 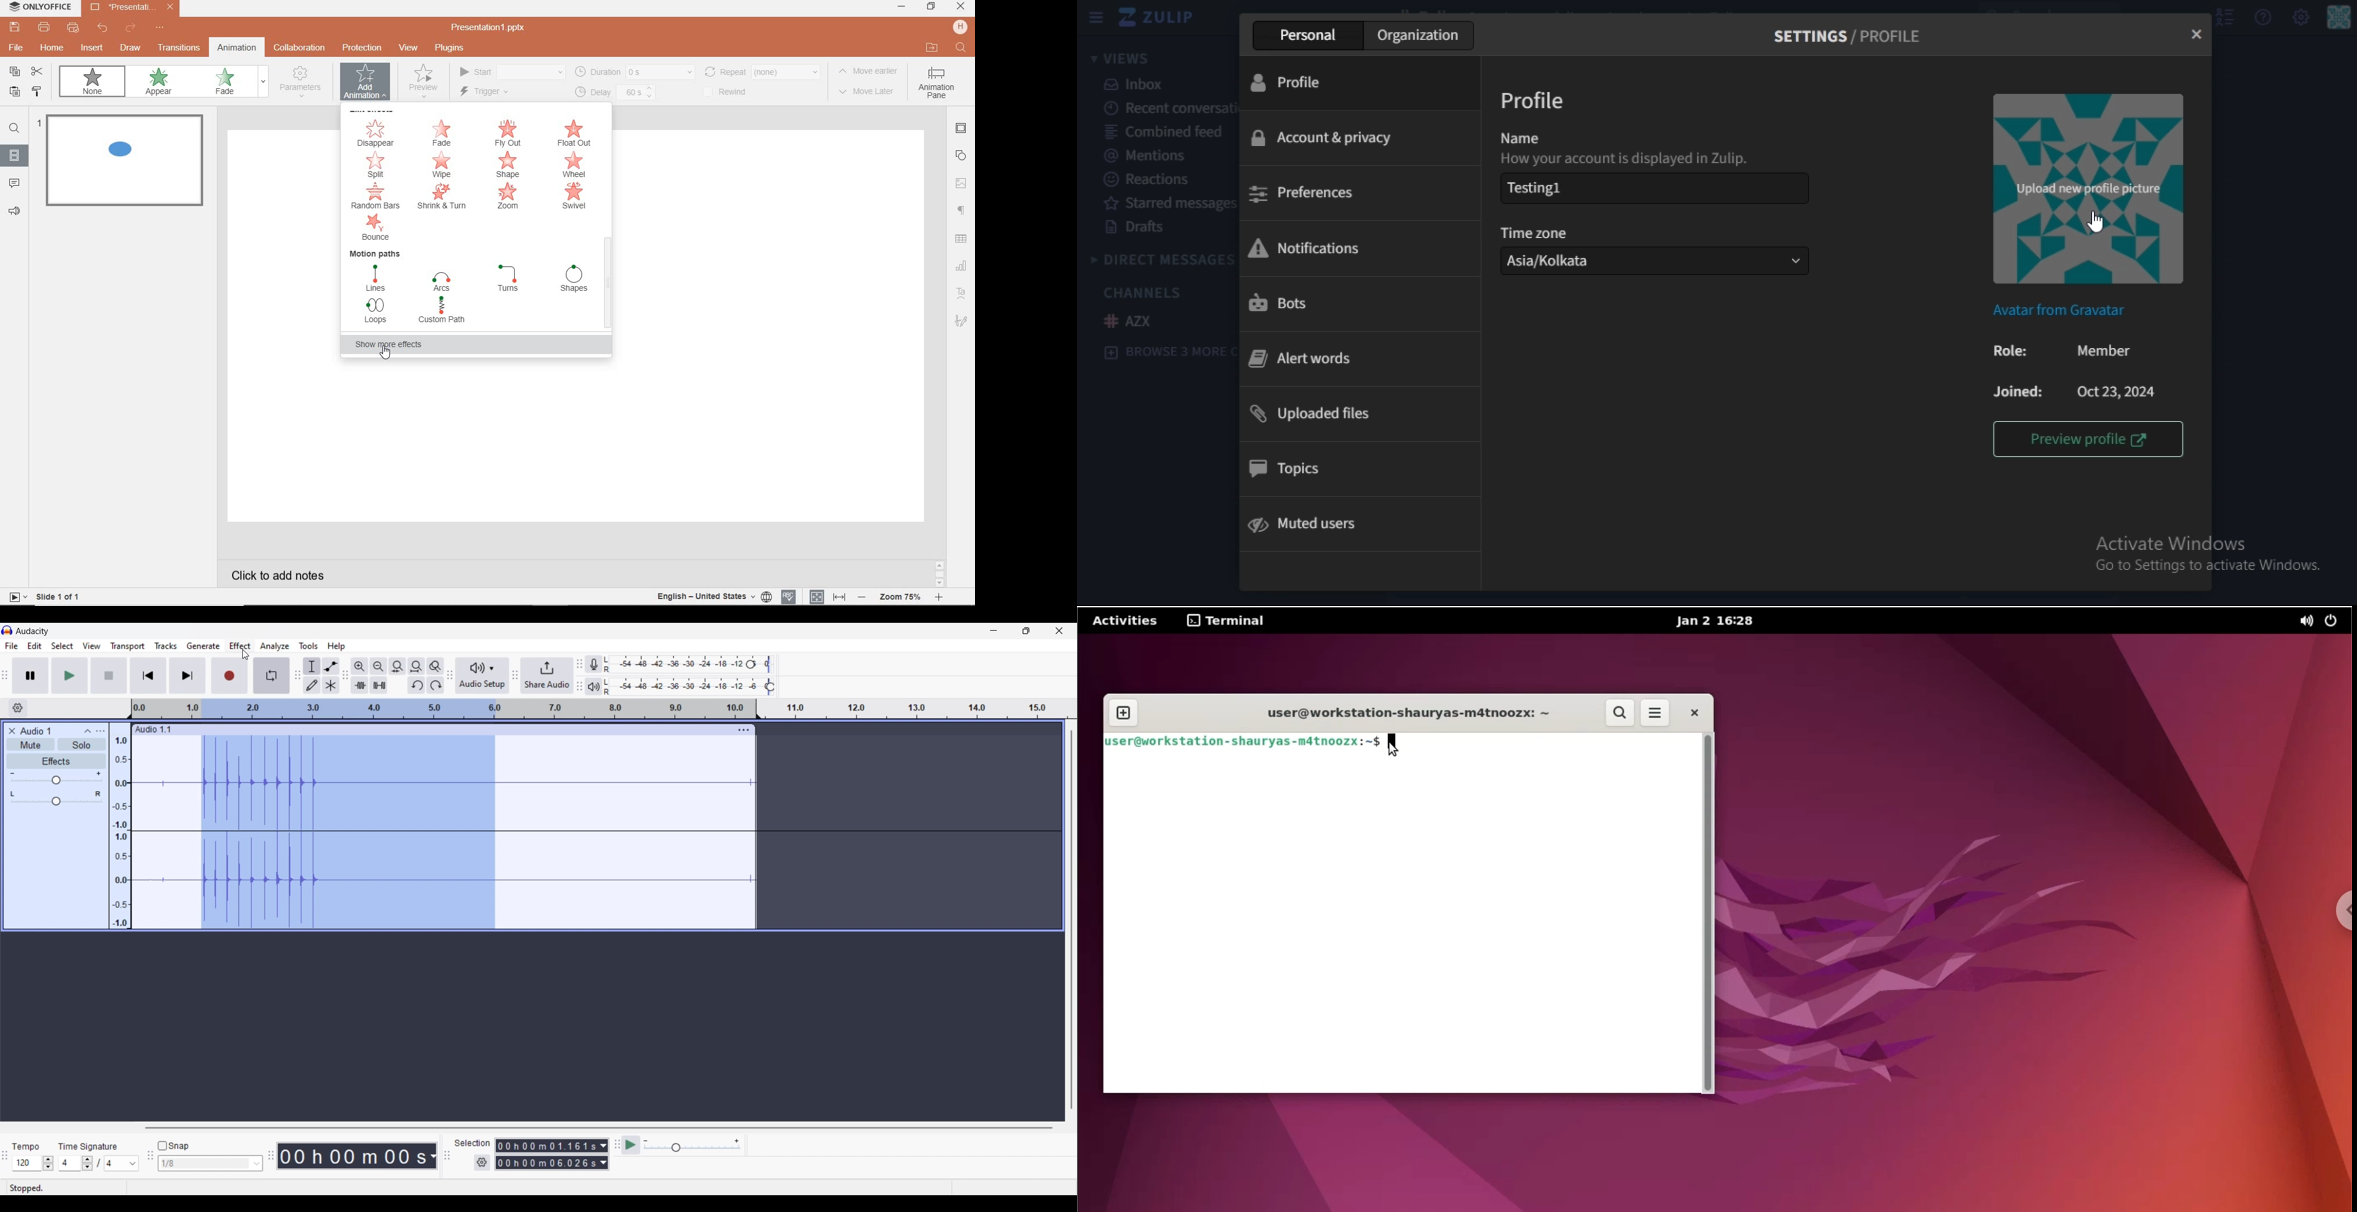 I want to click on WHEEL, so click(x=574, y=165).